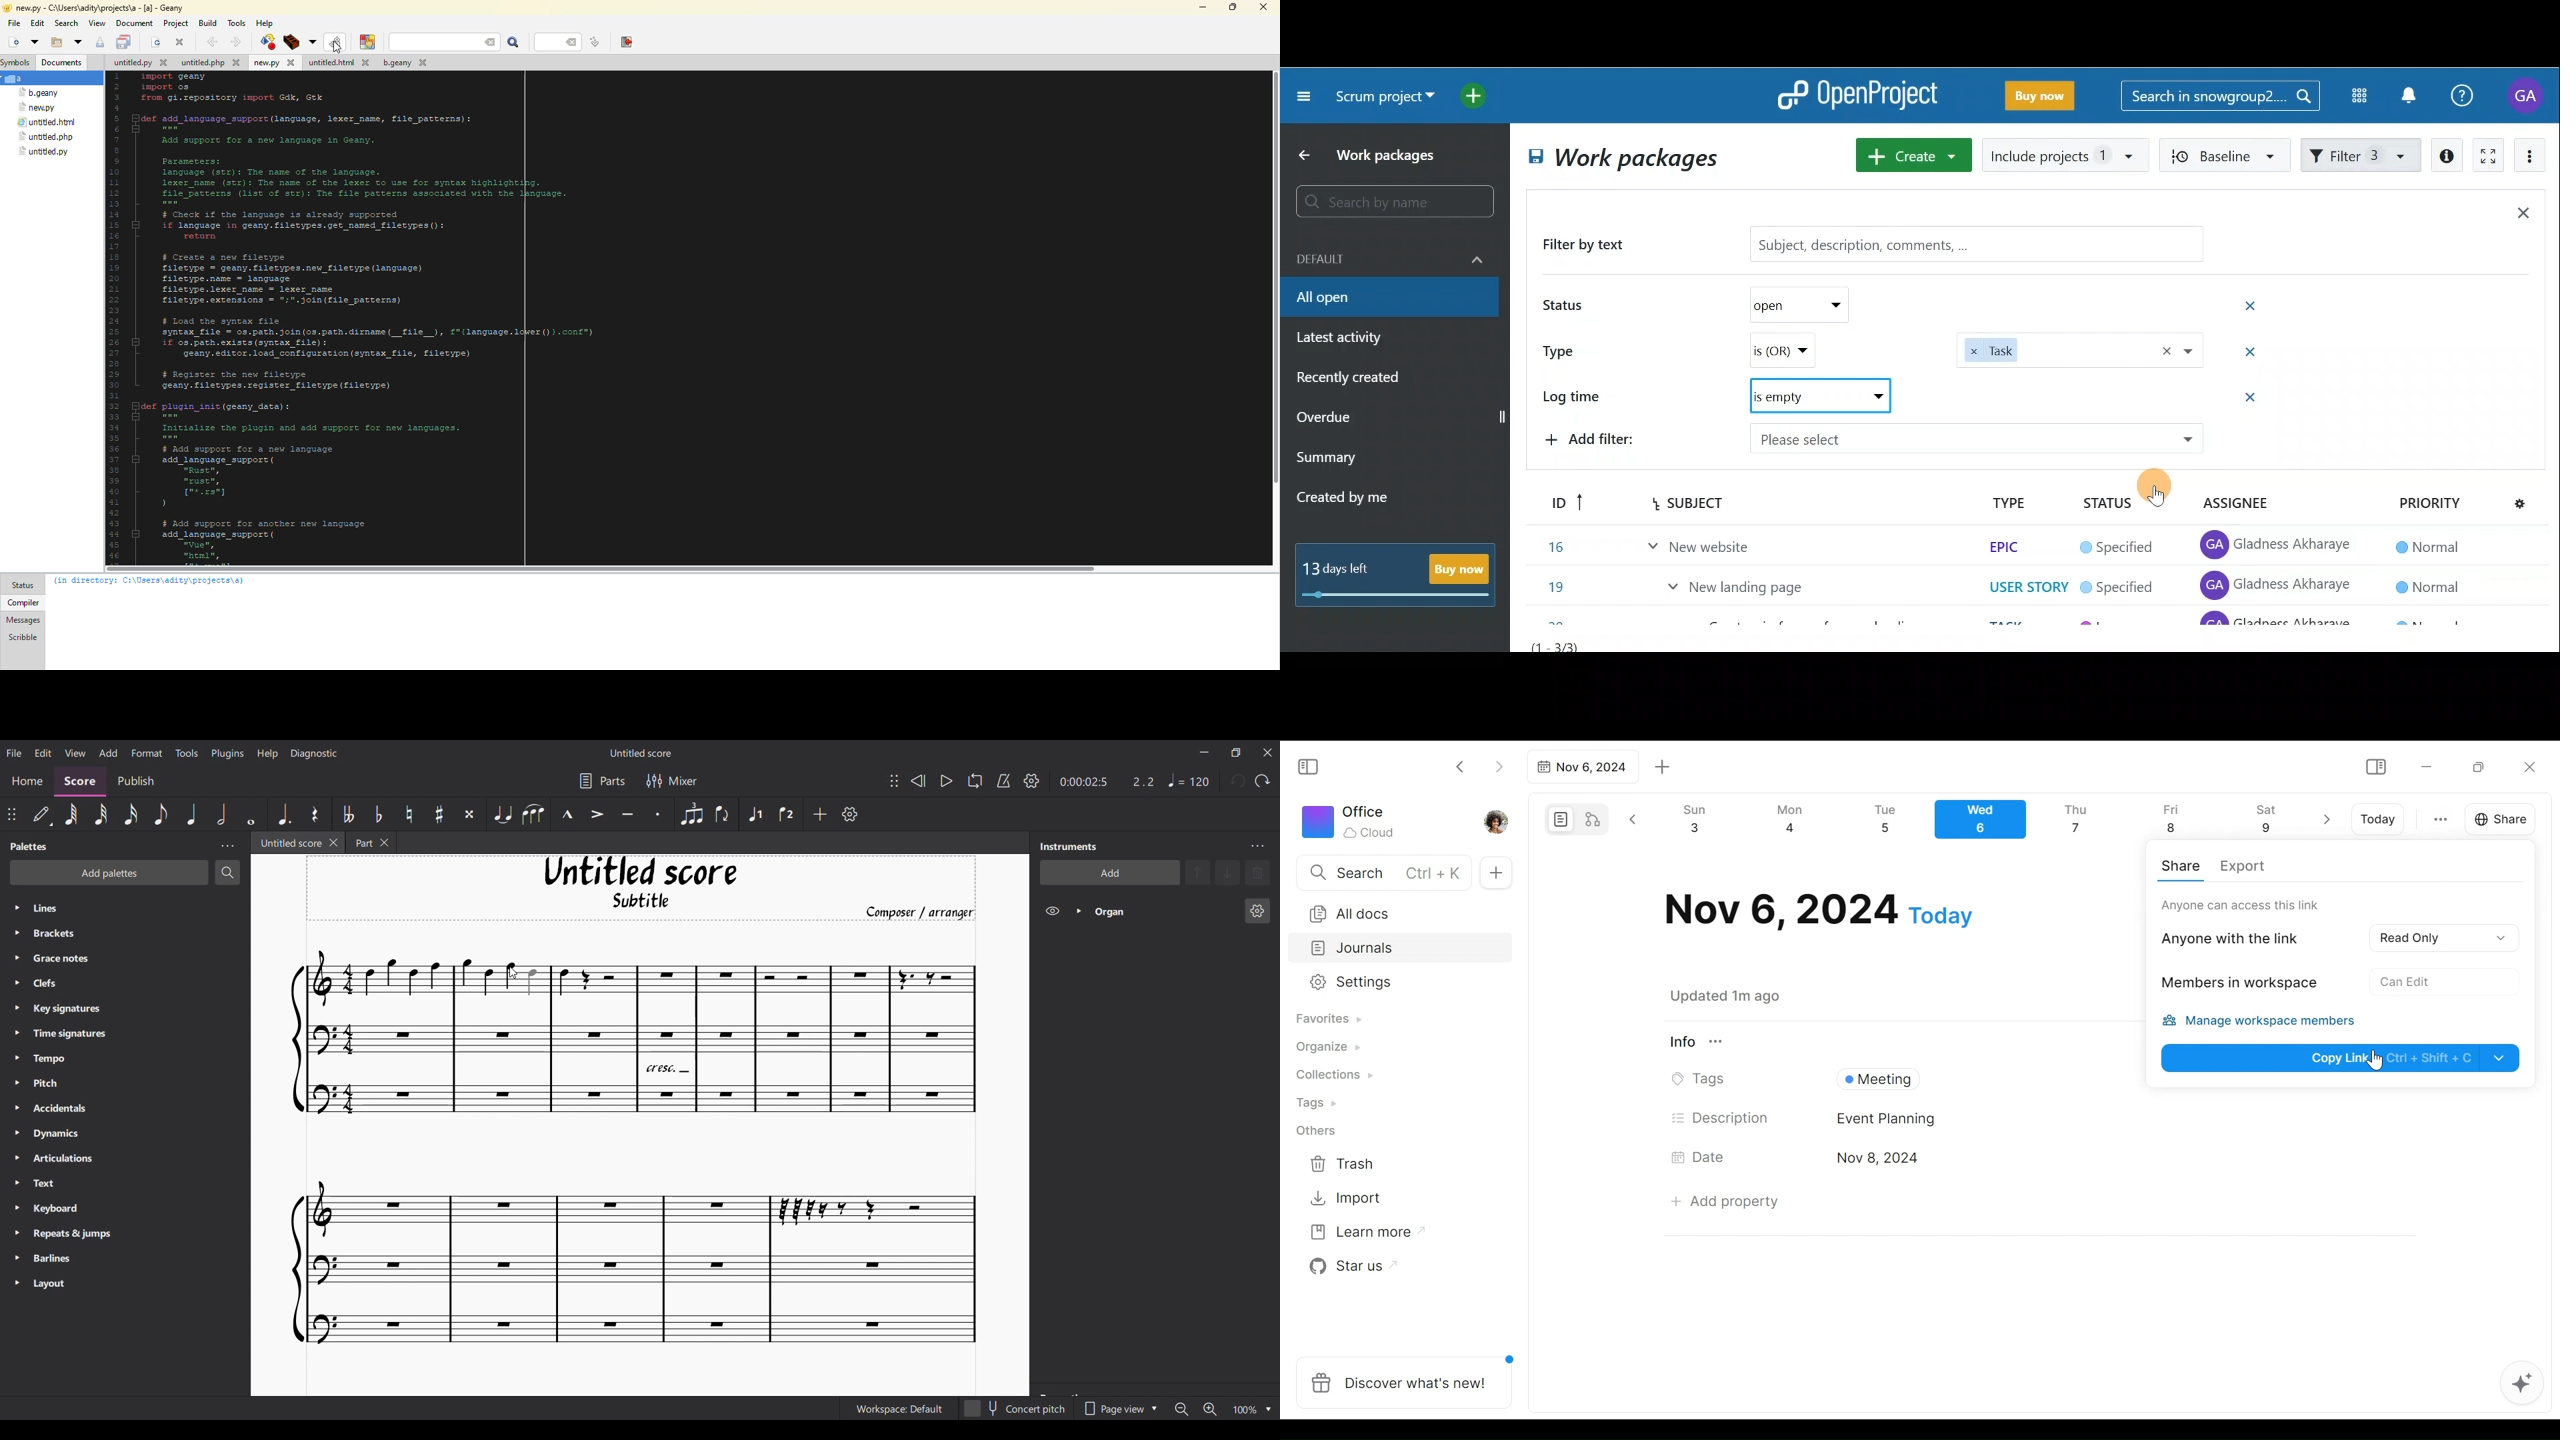  What do you see at coordinates (603, 781) in the screenshot?
I see `Parts settings` at bounding box center [603, 781].